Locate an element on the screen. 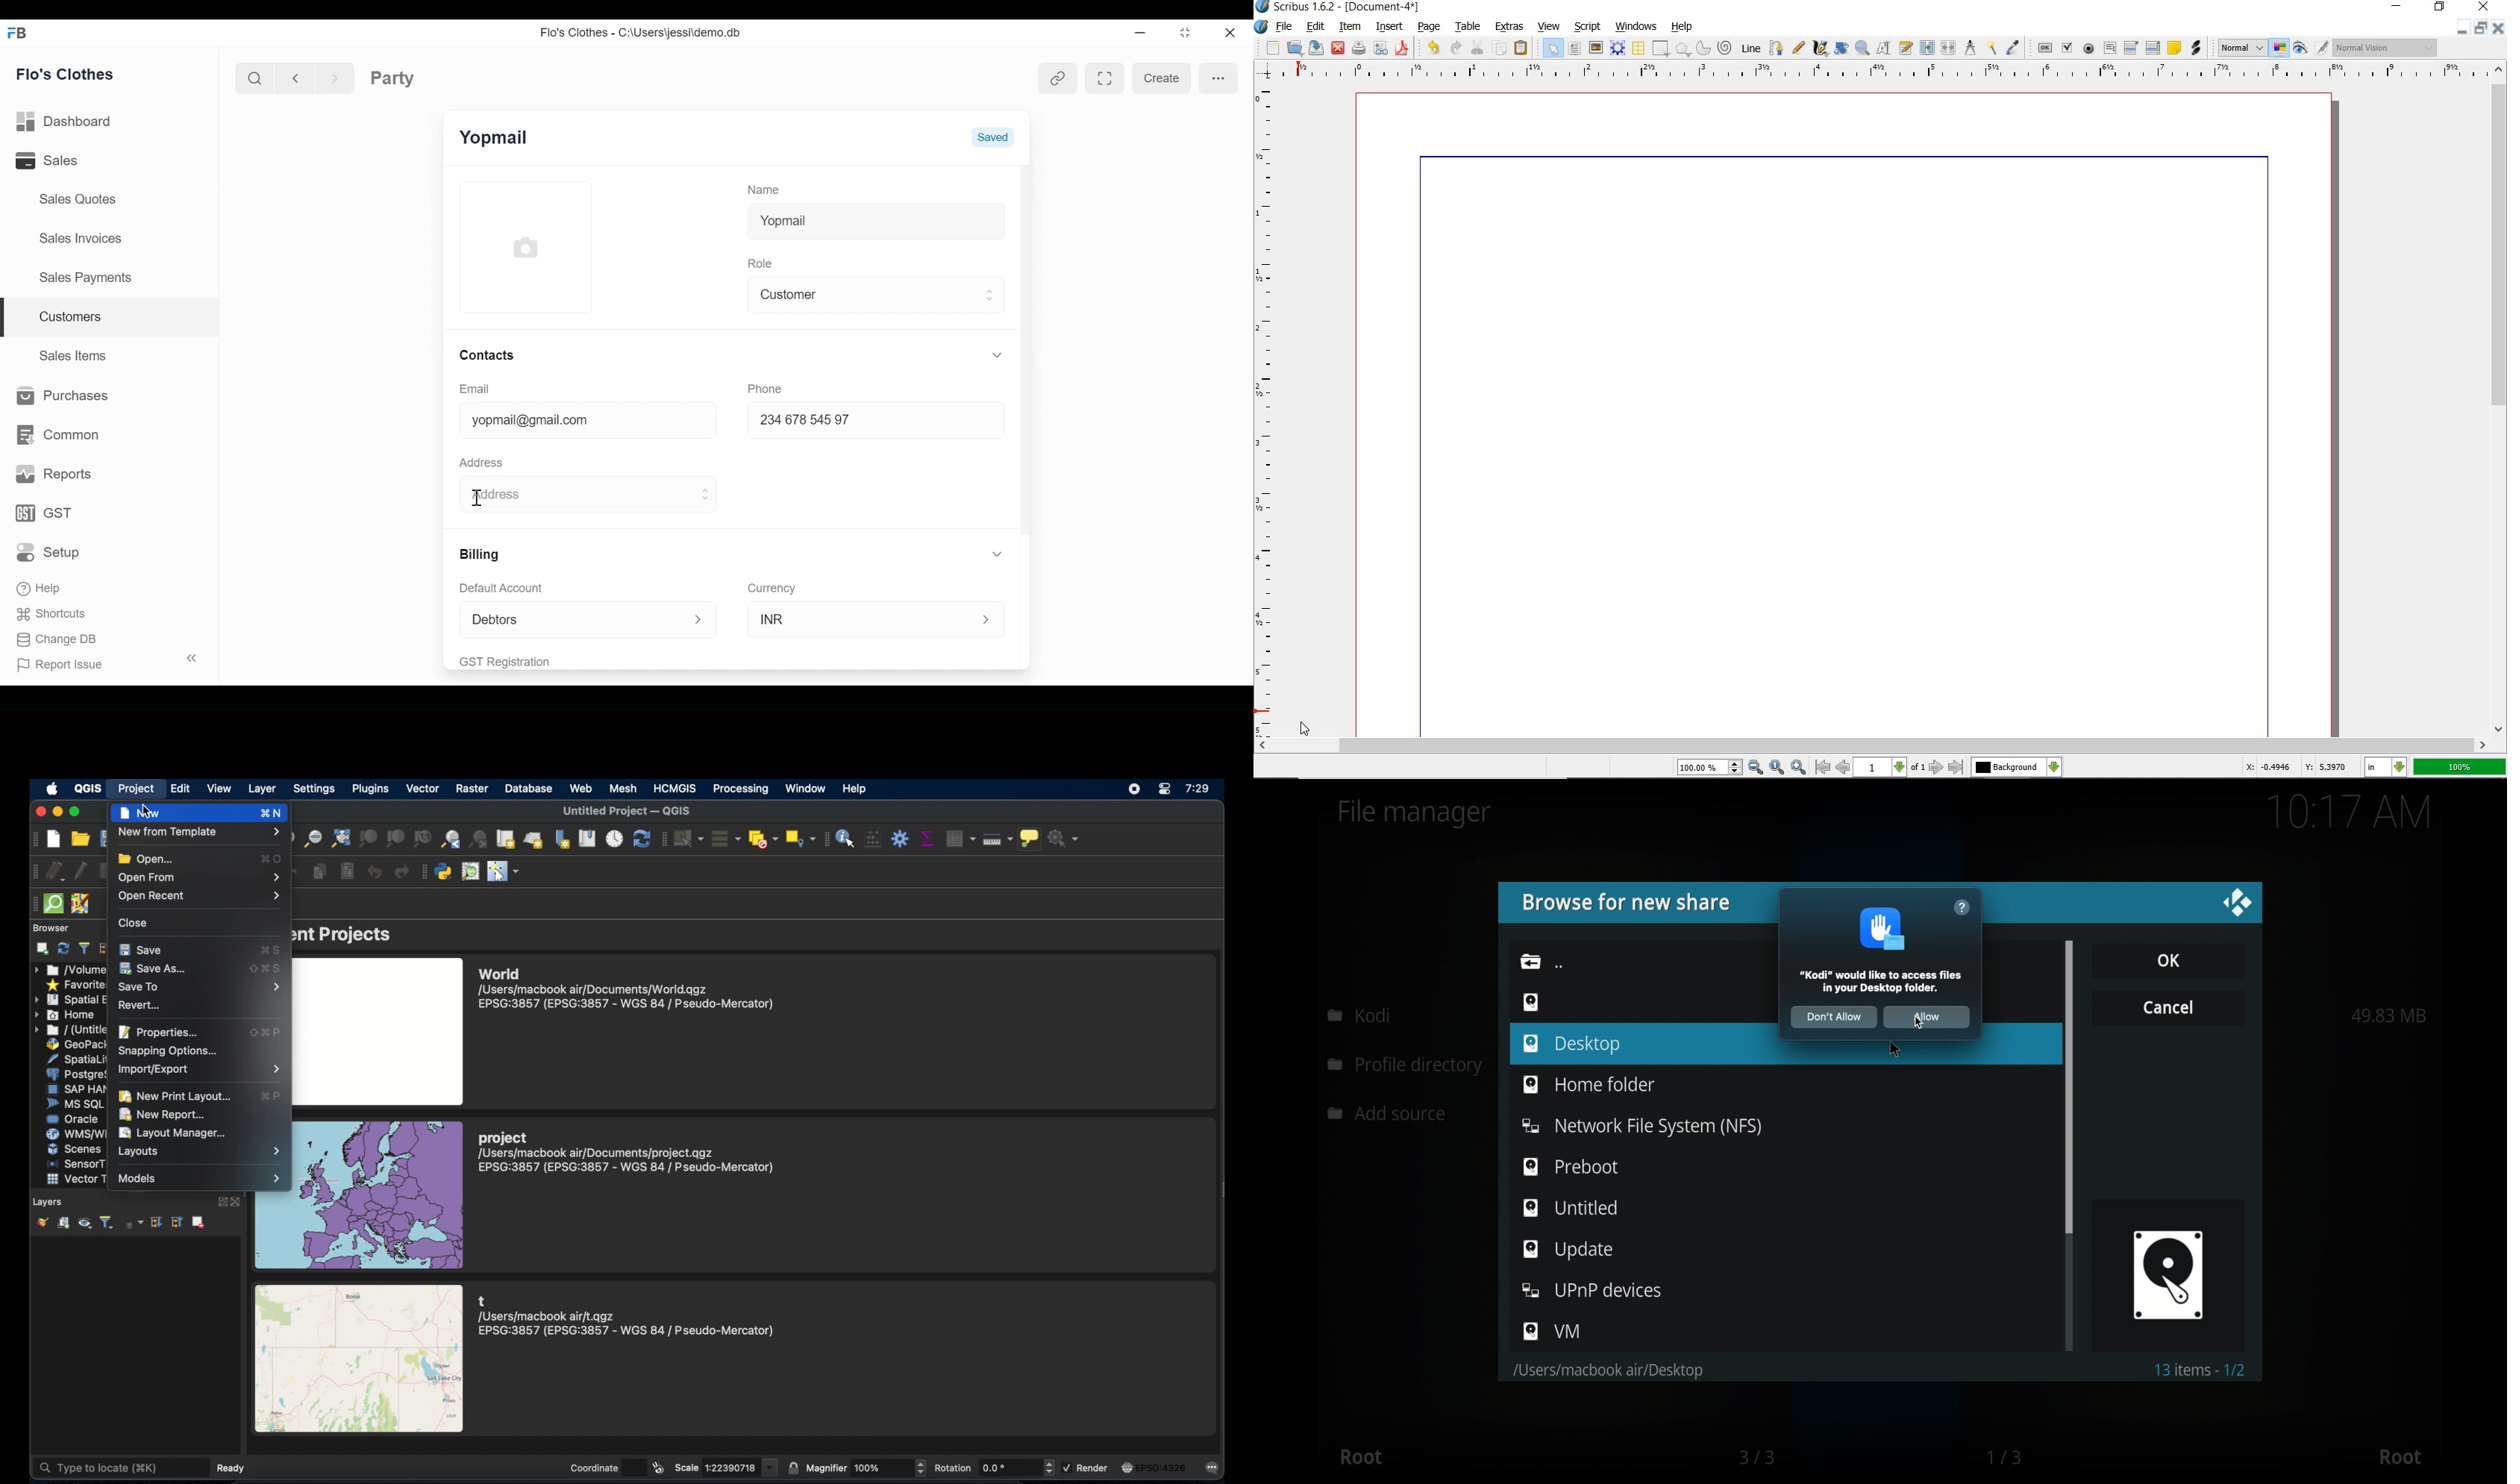  Vertical Scroll bar is located at coordinates (1028, 351).